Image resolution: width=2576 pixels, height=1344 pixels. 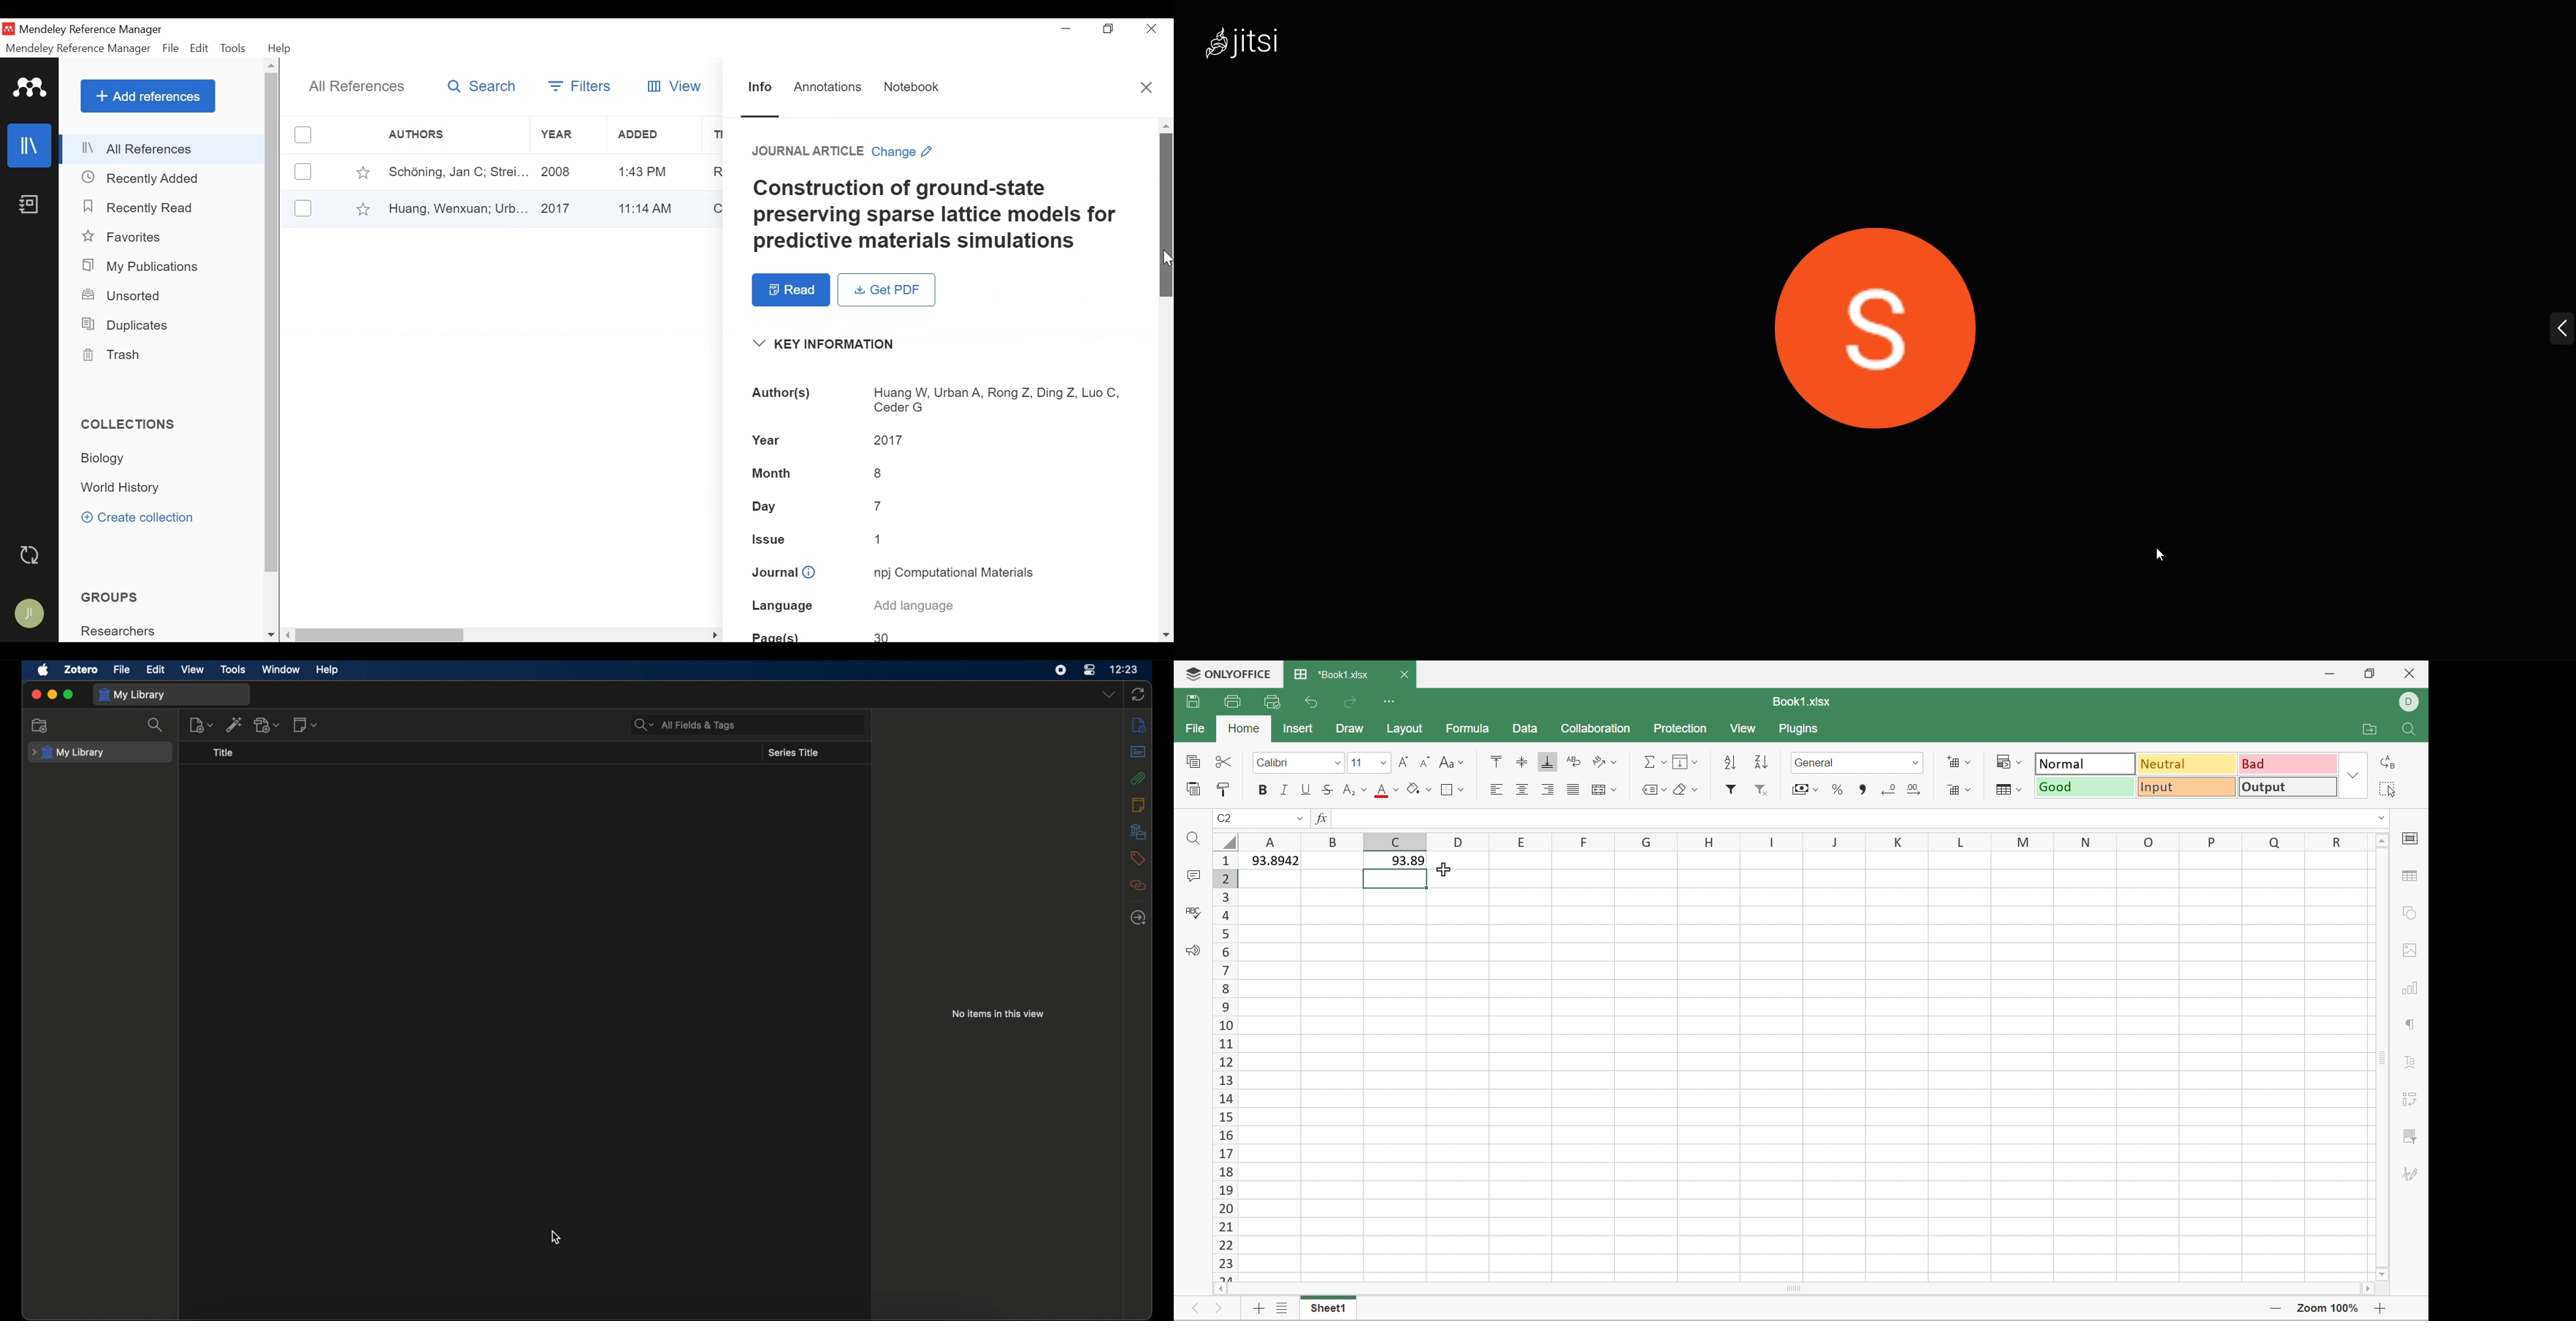 What do you see at coordinates (1760, 762) in the screenshot?
I see `Descending order` at bounding box center [1760, 762].